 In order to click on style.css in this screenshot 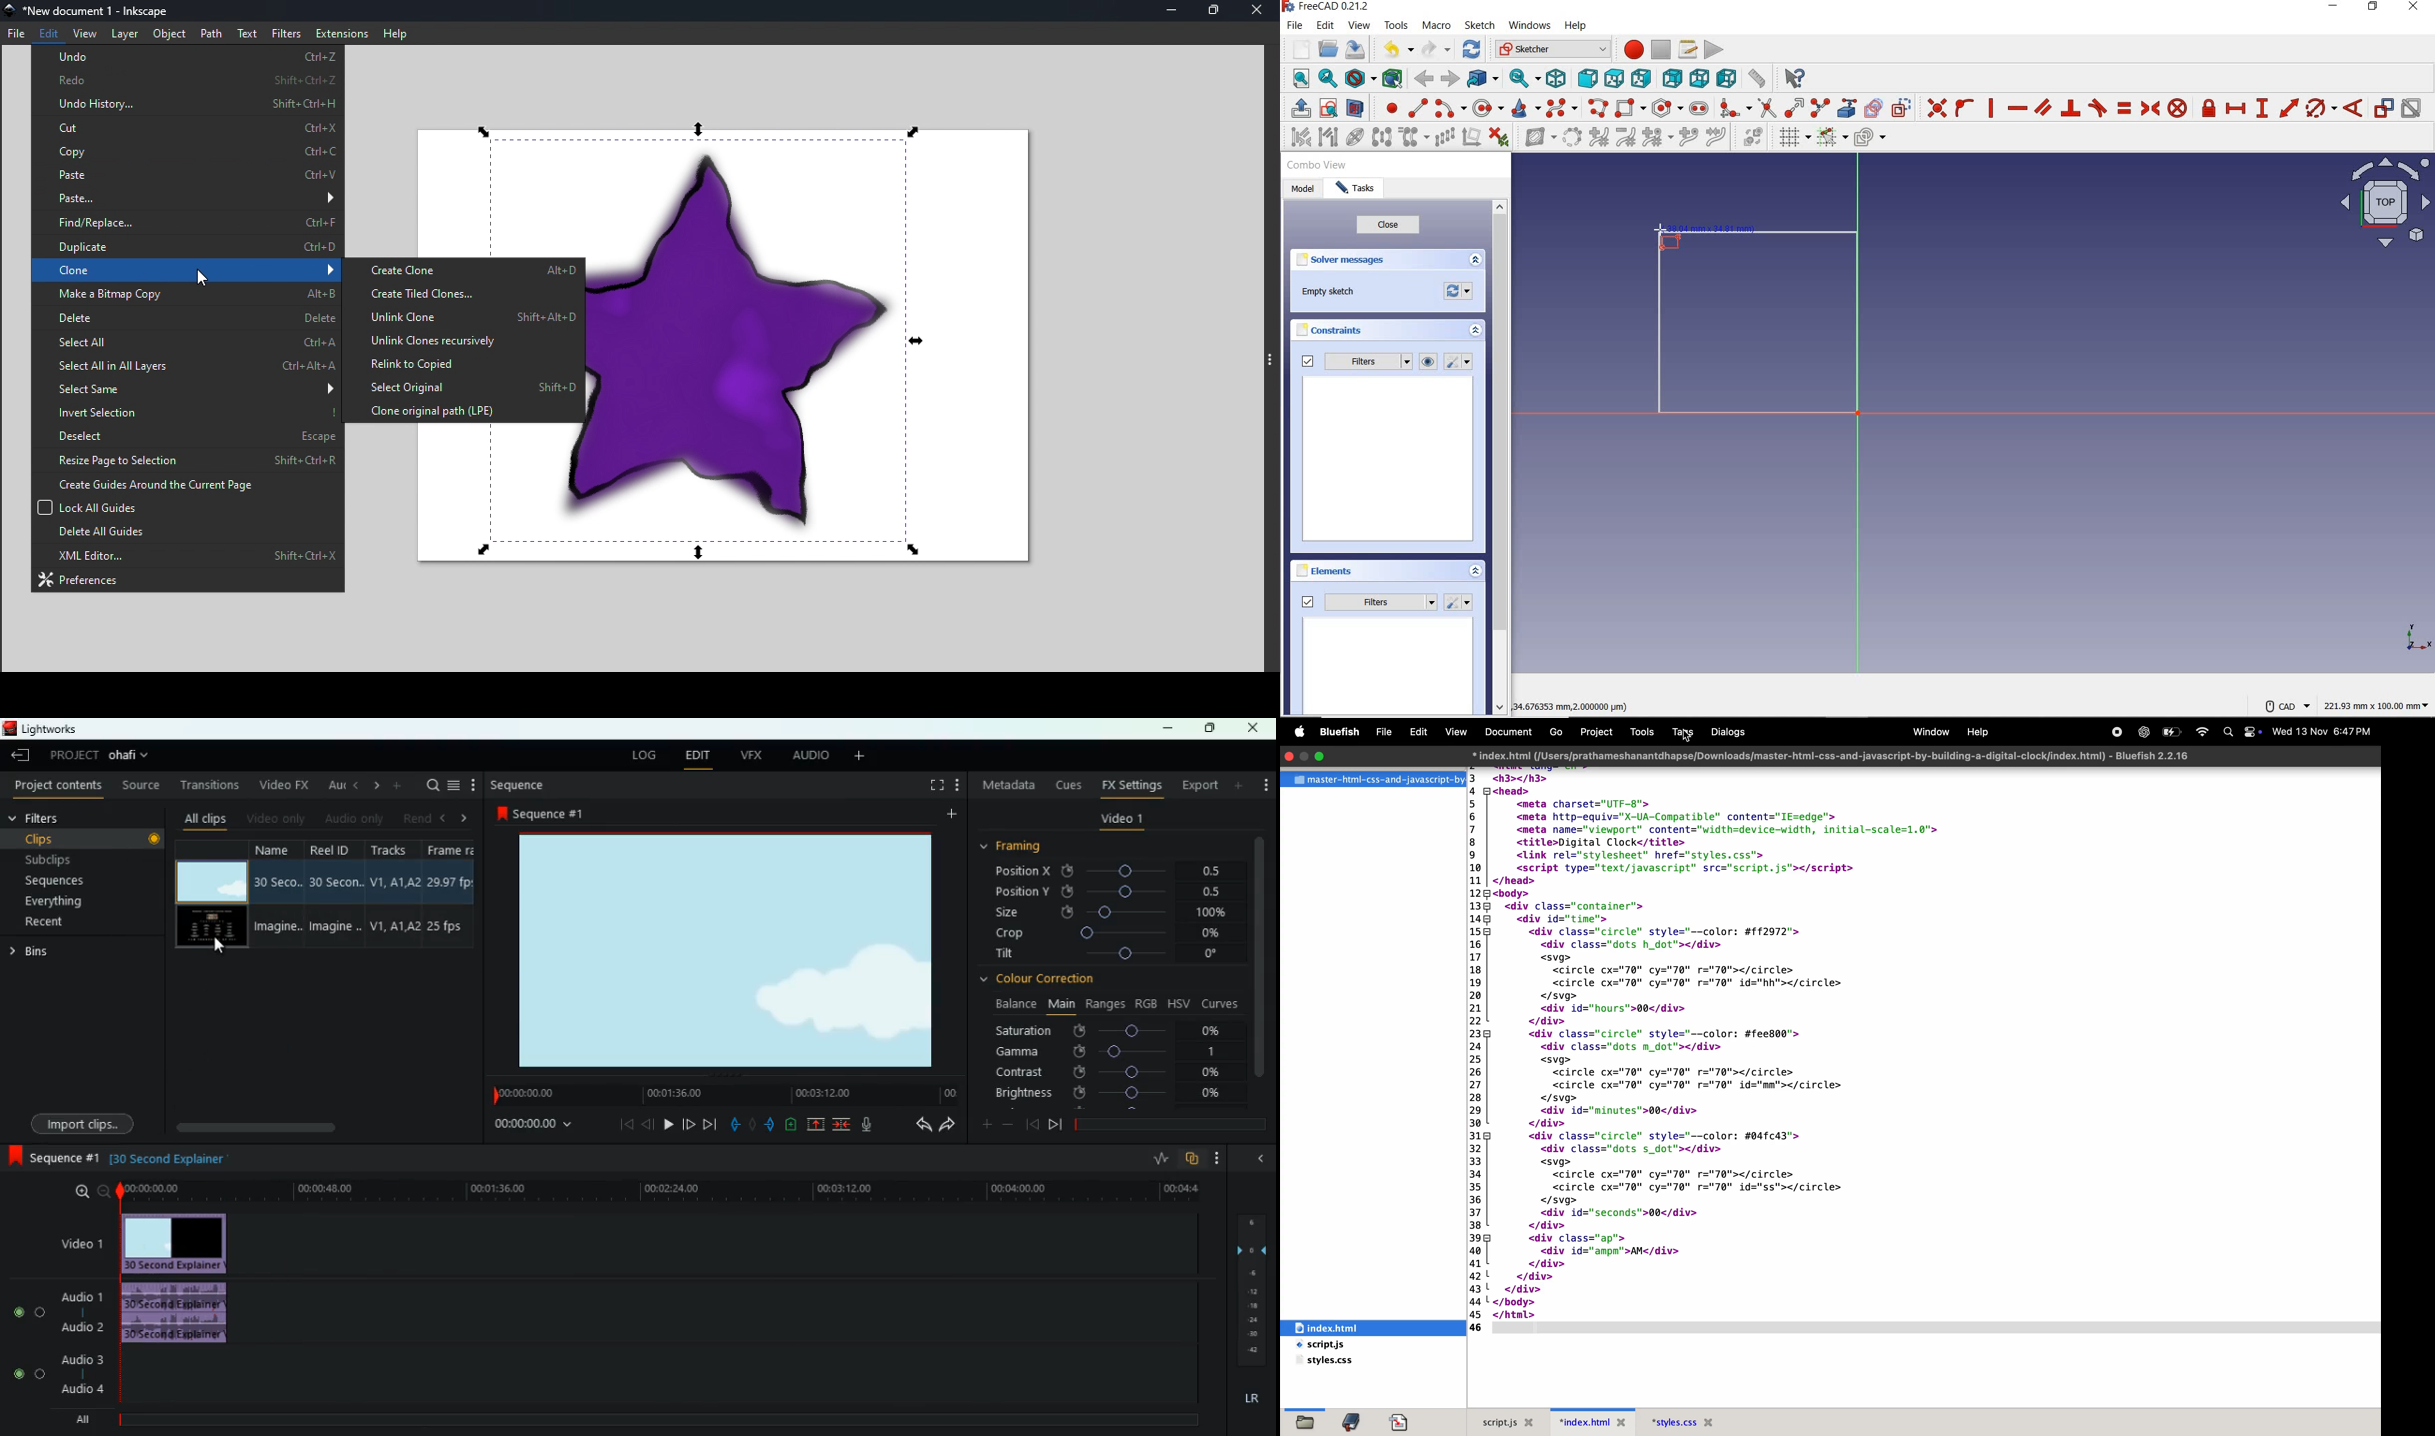, I will do `click(1351, 1361)`.